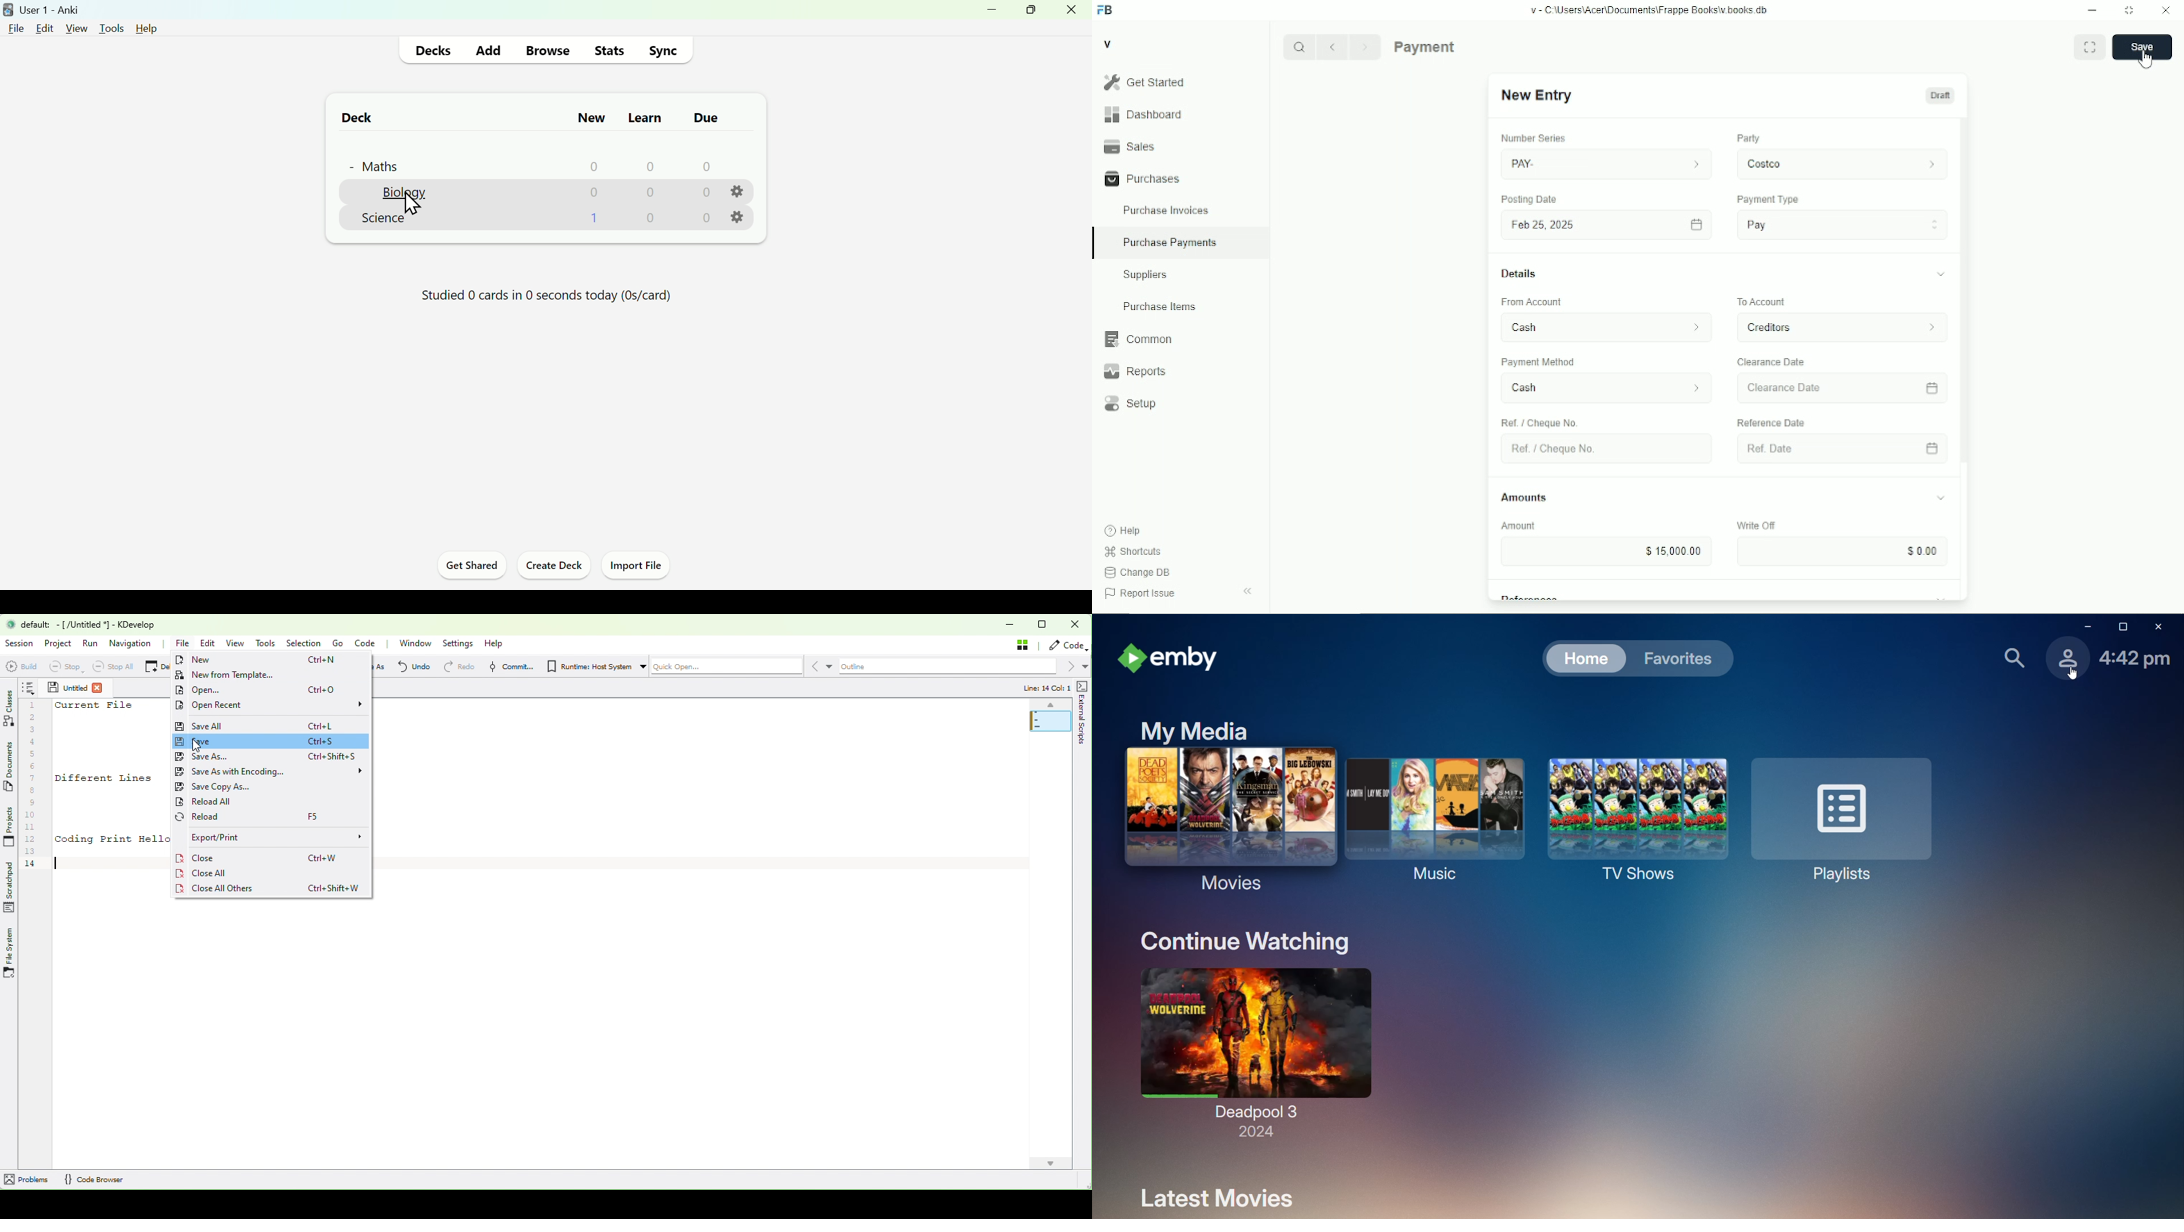  Describe the element at coordinates (2092, 10) in the screenshot. I see `Minimize` at that location.